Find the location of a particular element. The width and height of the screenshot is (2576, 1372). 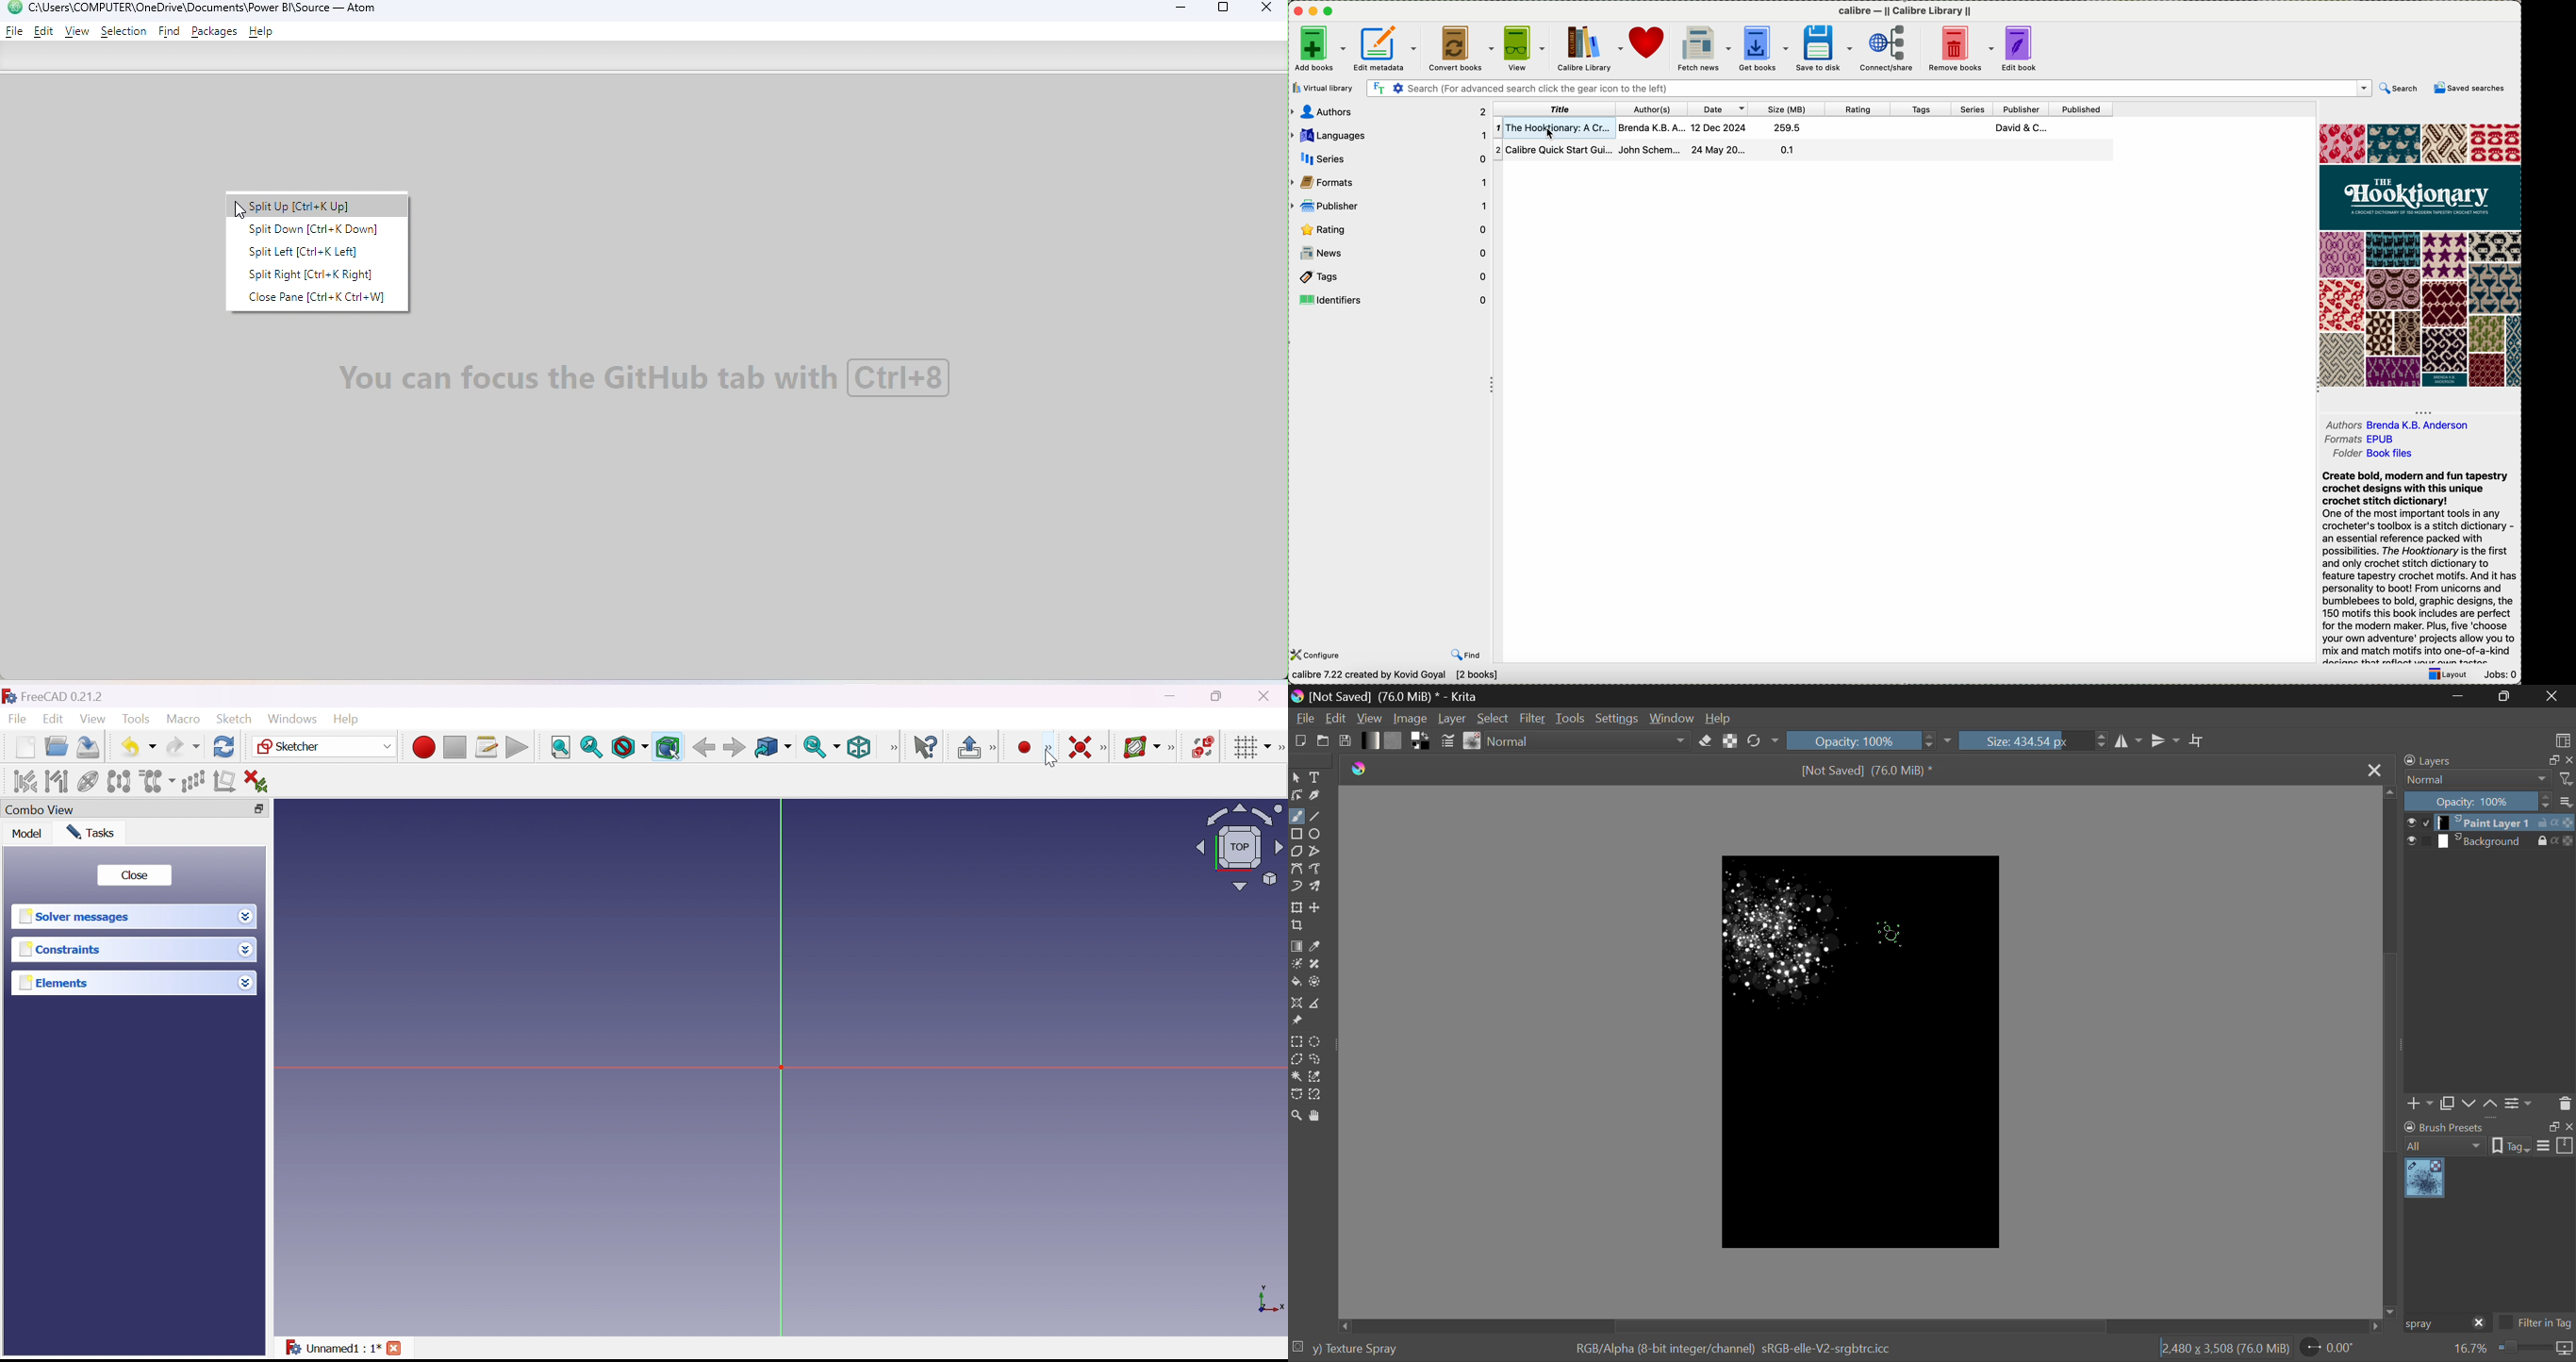

New is located at coordinates (25, 747).